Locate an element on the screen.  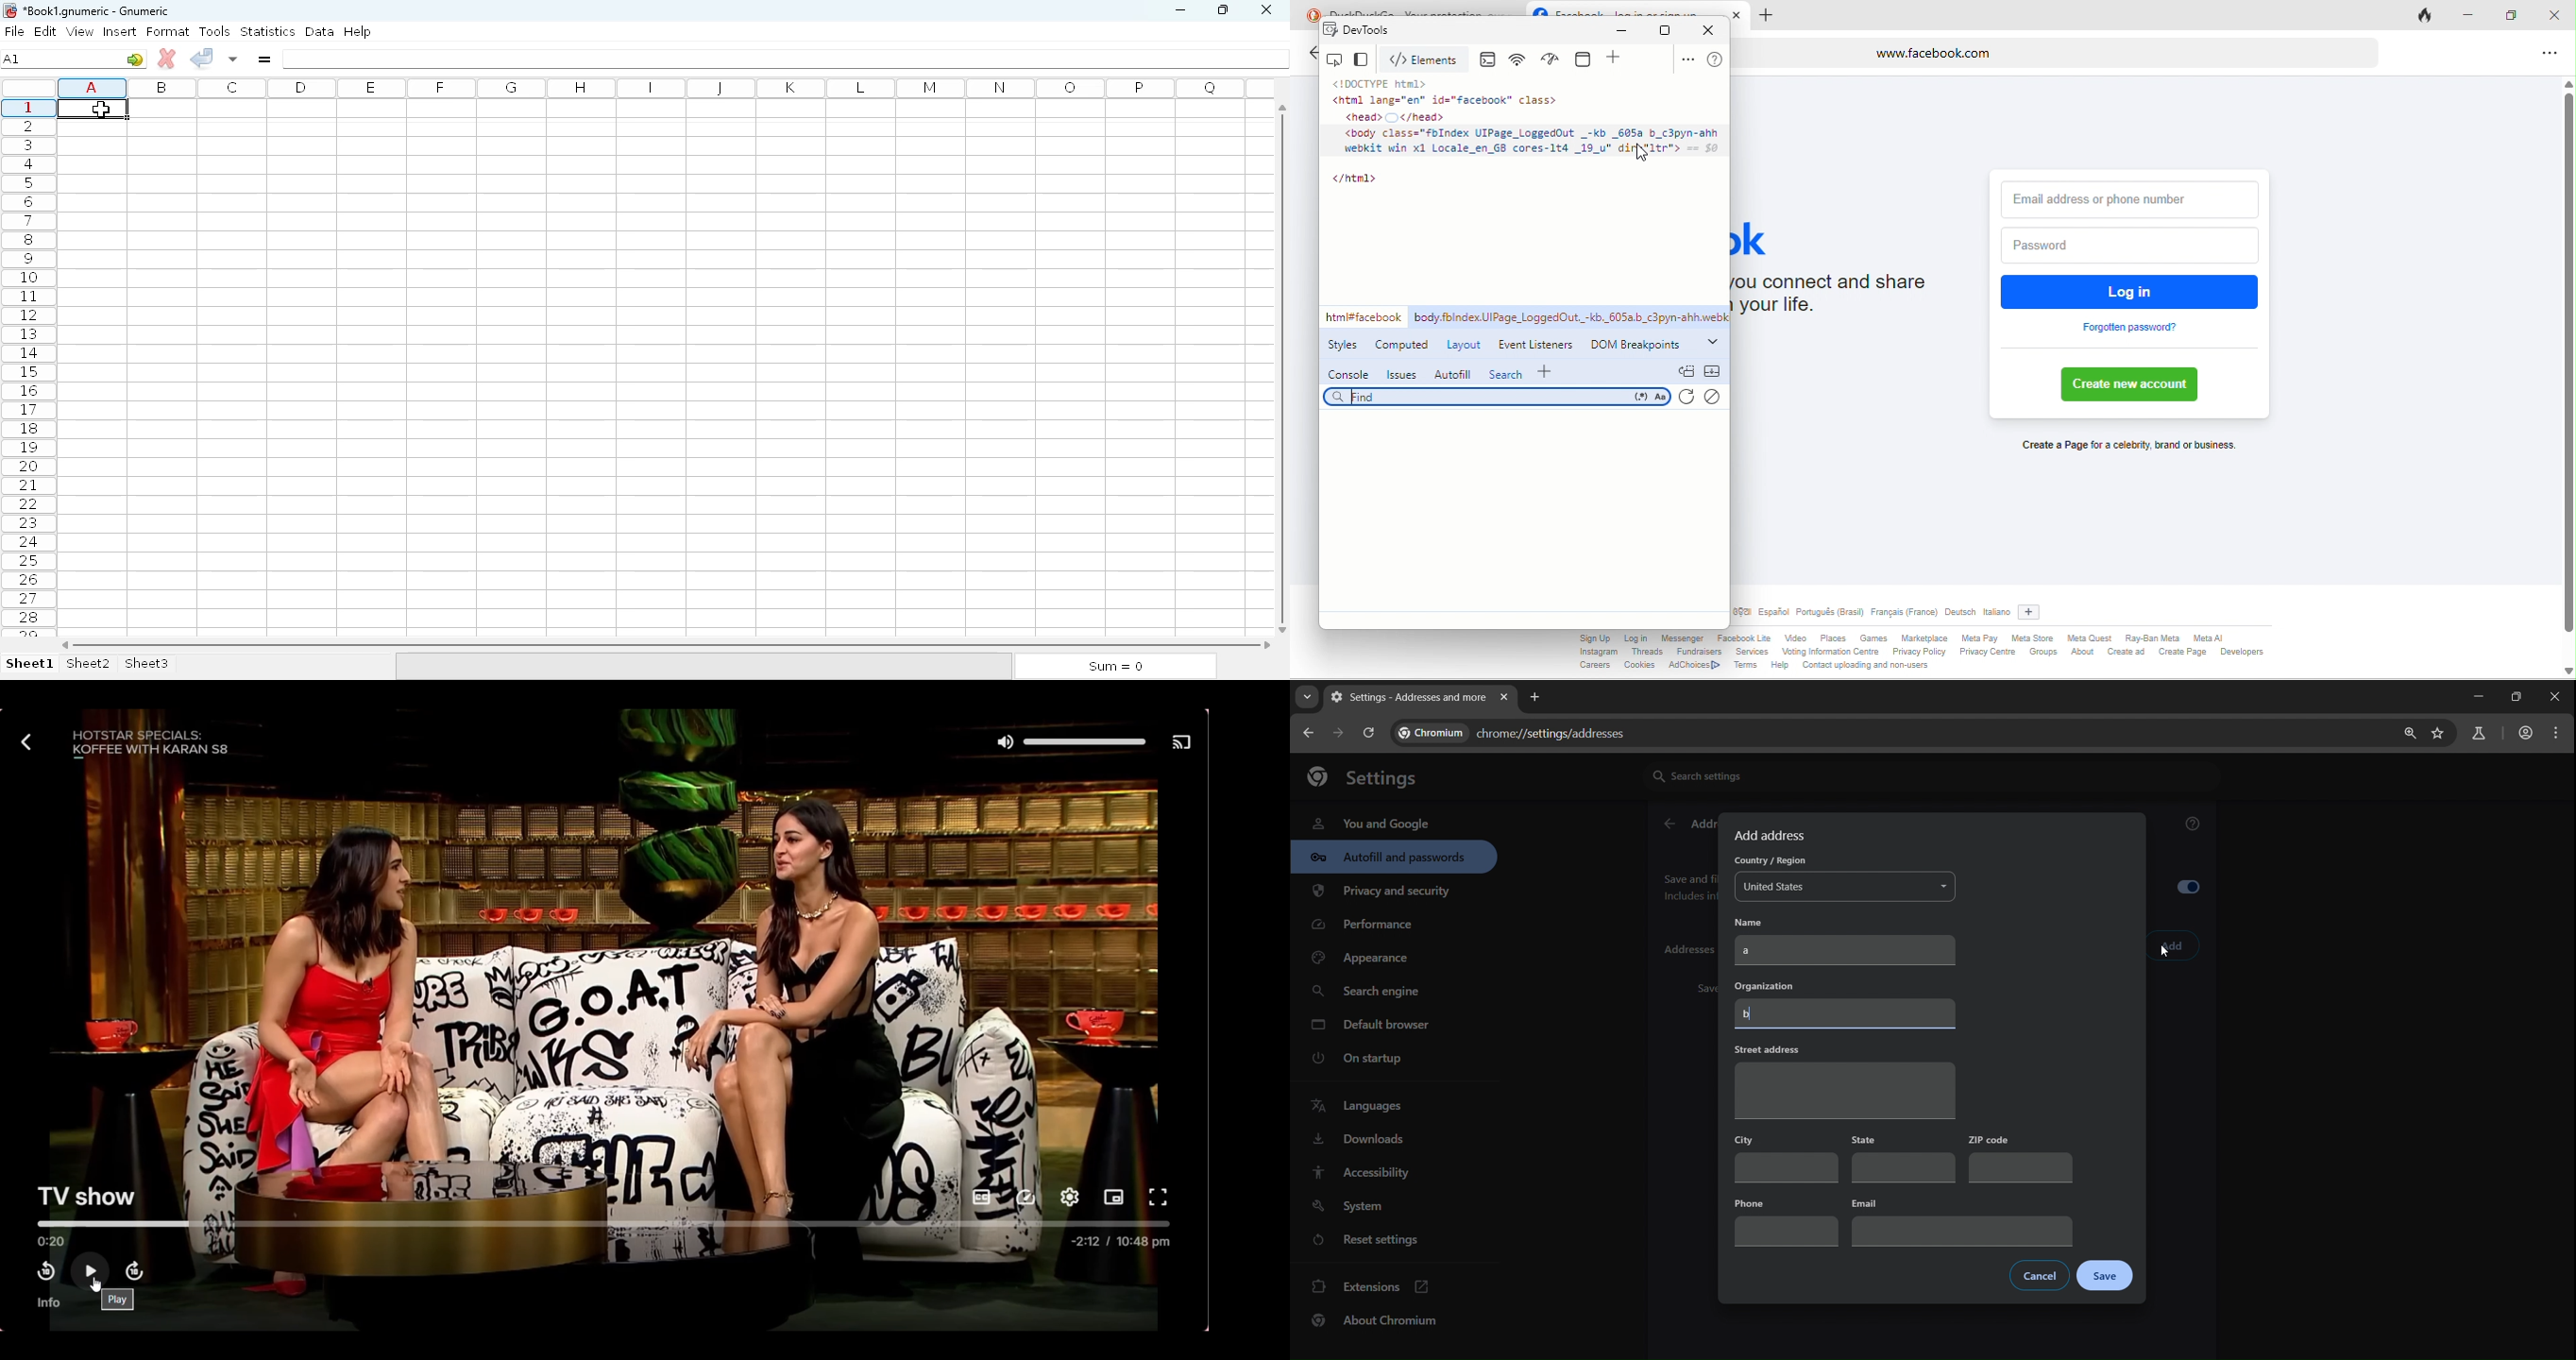
option is located at coordinates (1686, 59).